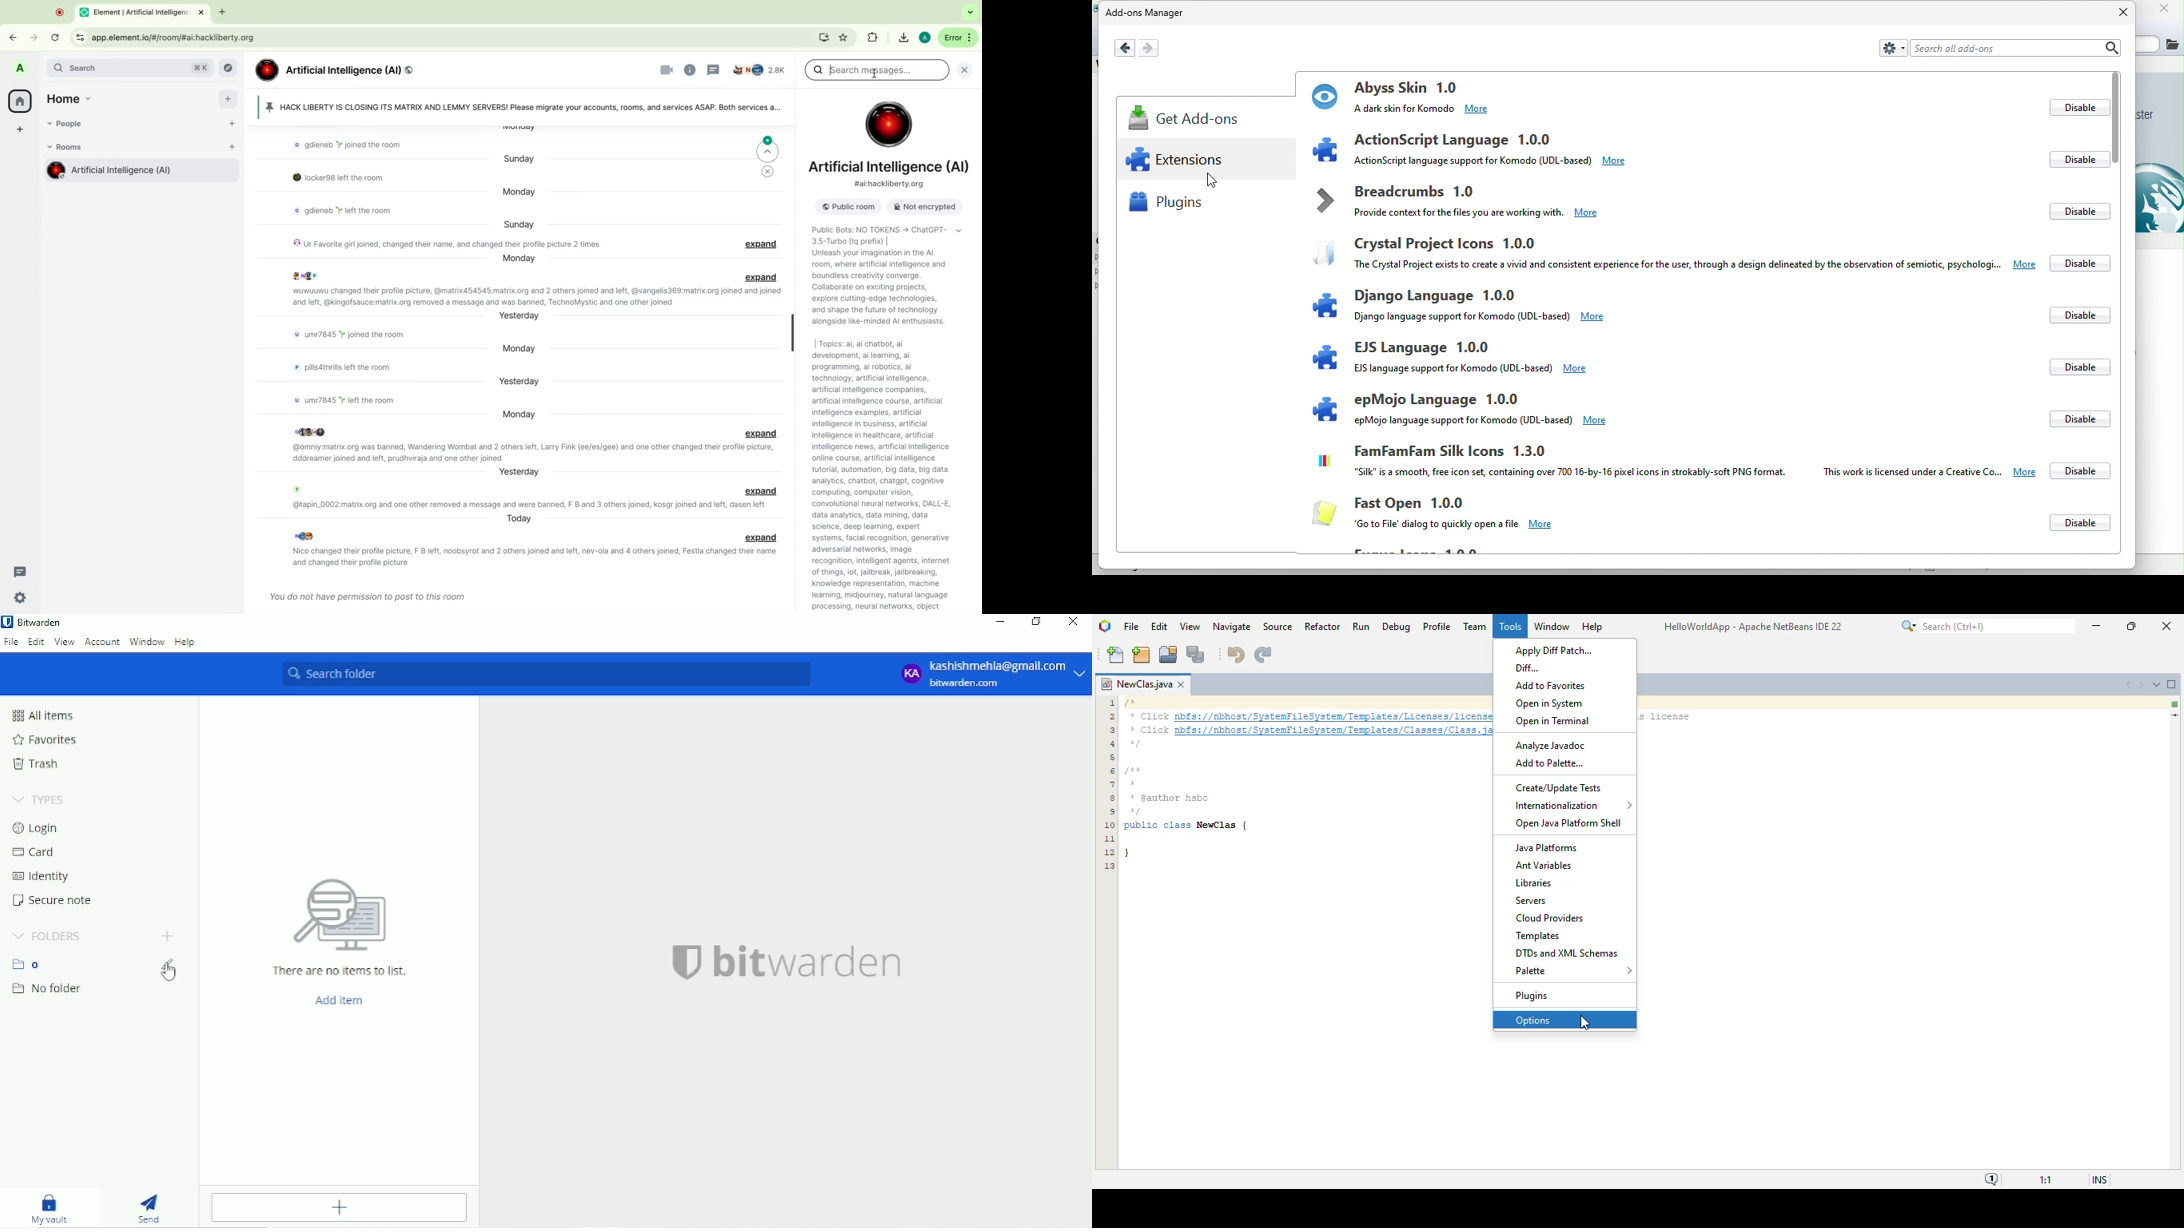 This screenshot has width=2184, height=1232. Describe the element at coordinates (667, 70) in the screenshot. I see `video` at that location.